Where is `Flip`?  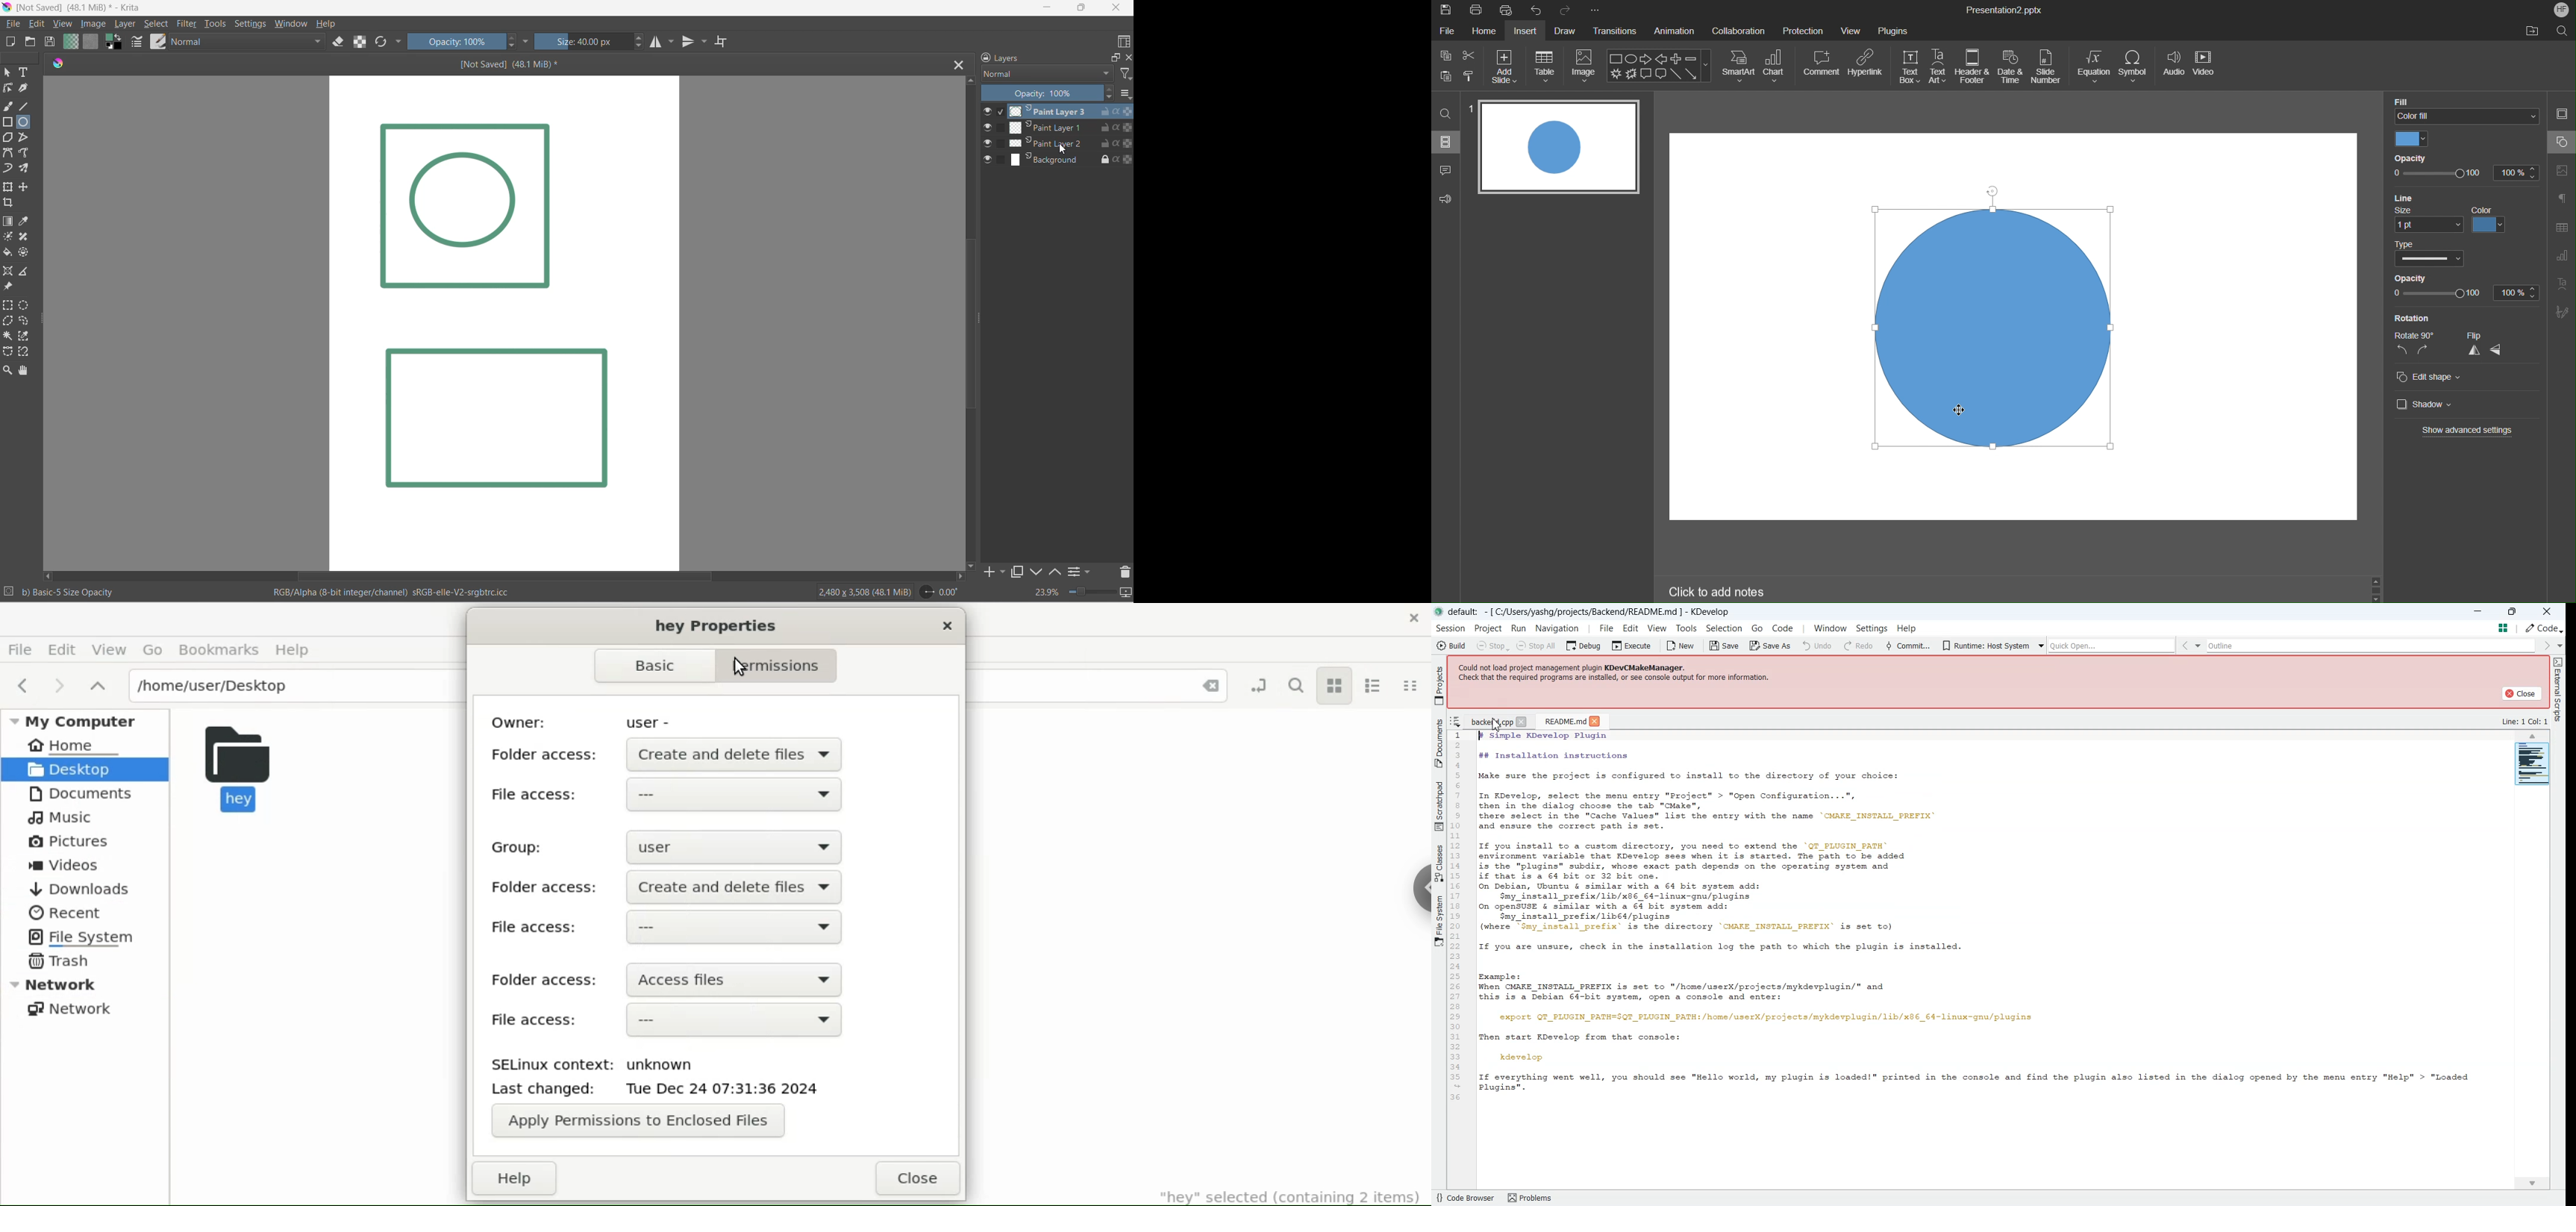 Flip is located at coordinates (2487, 336).